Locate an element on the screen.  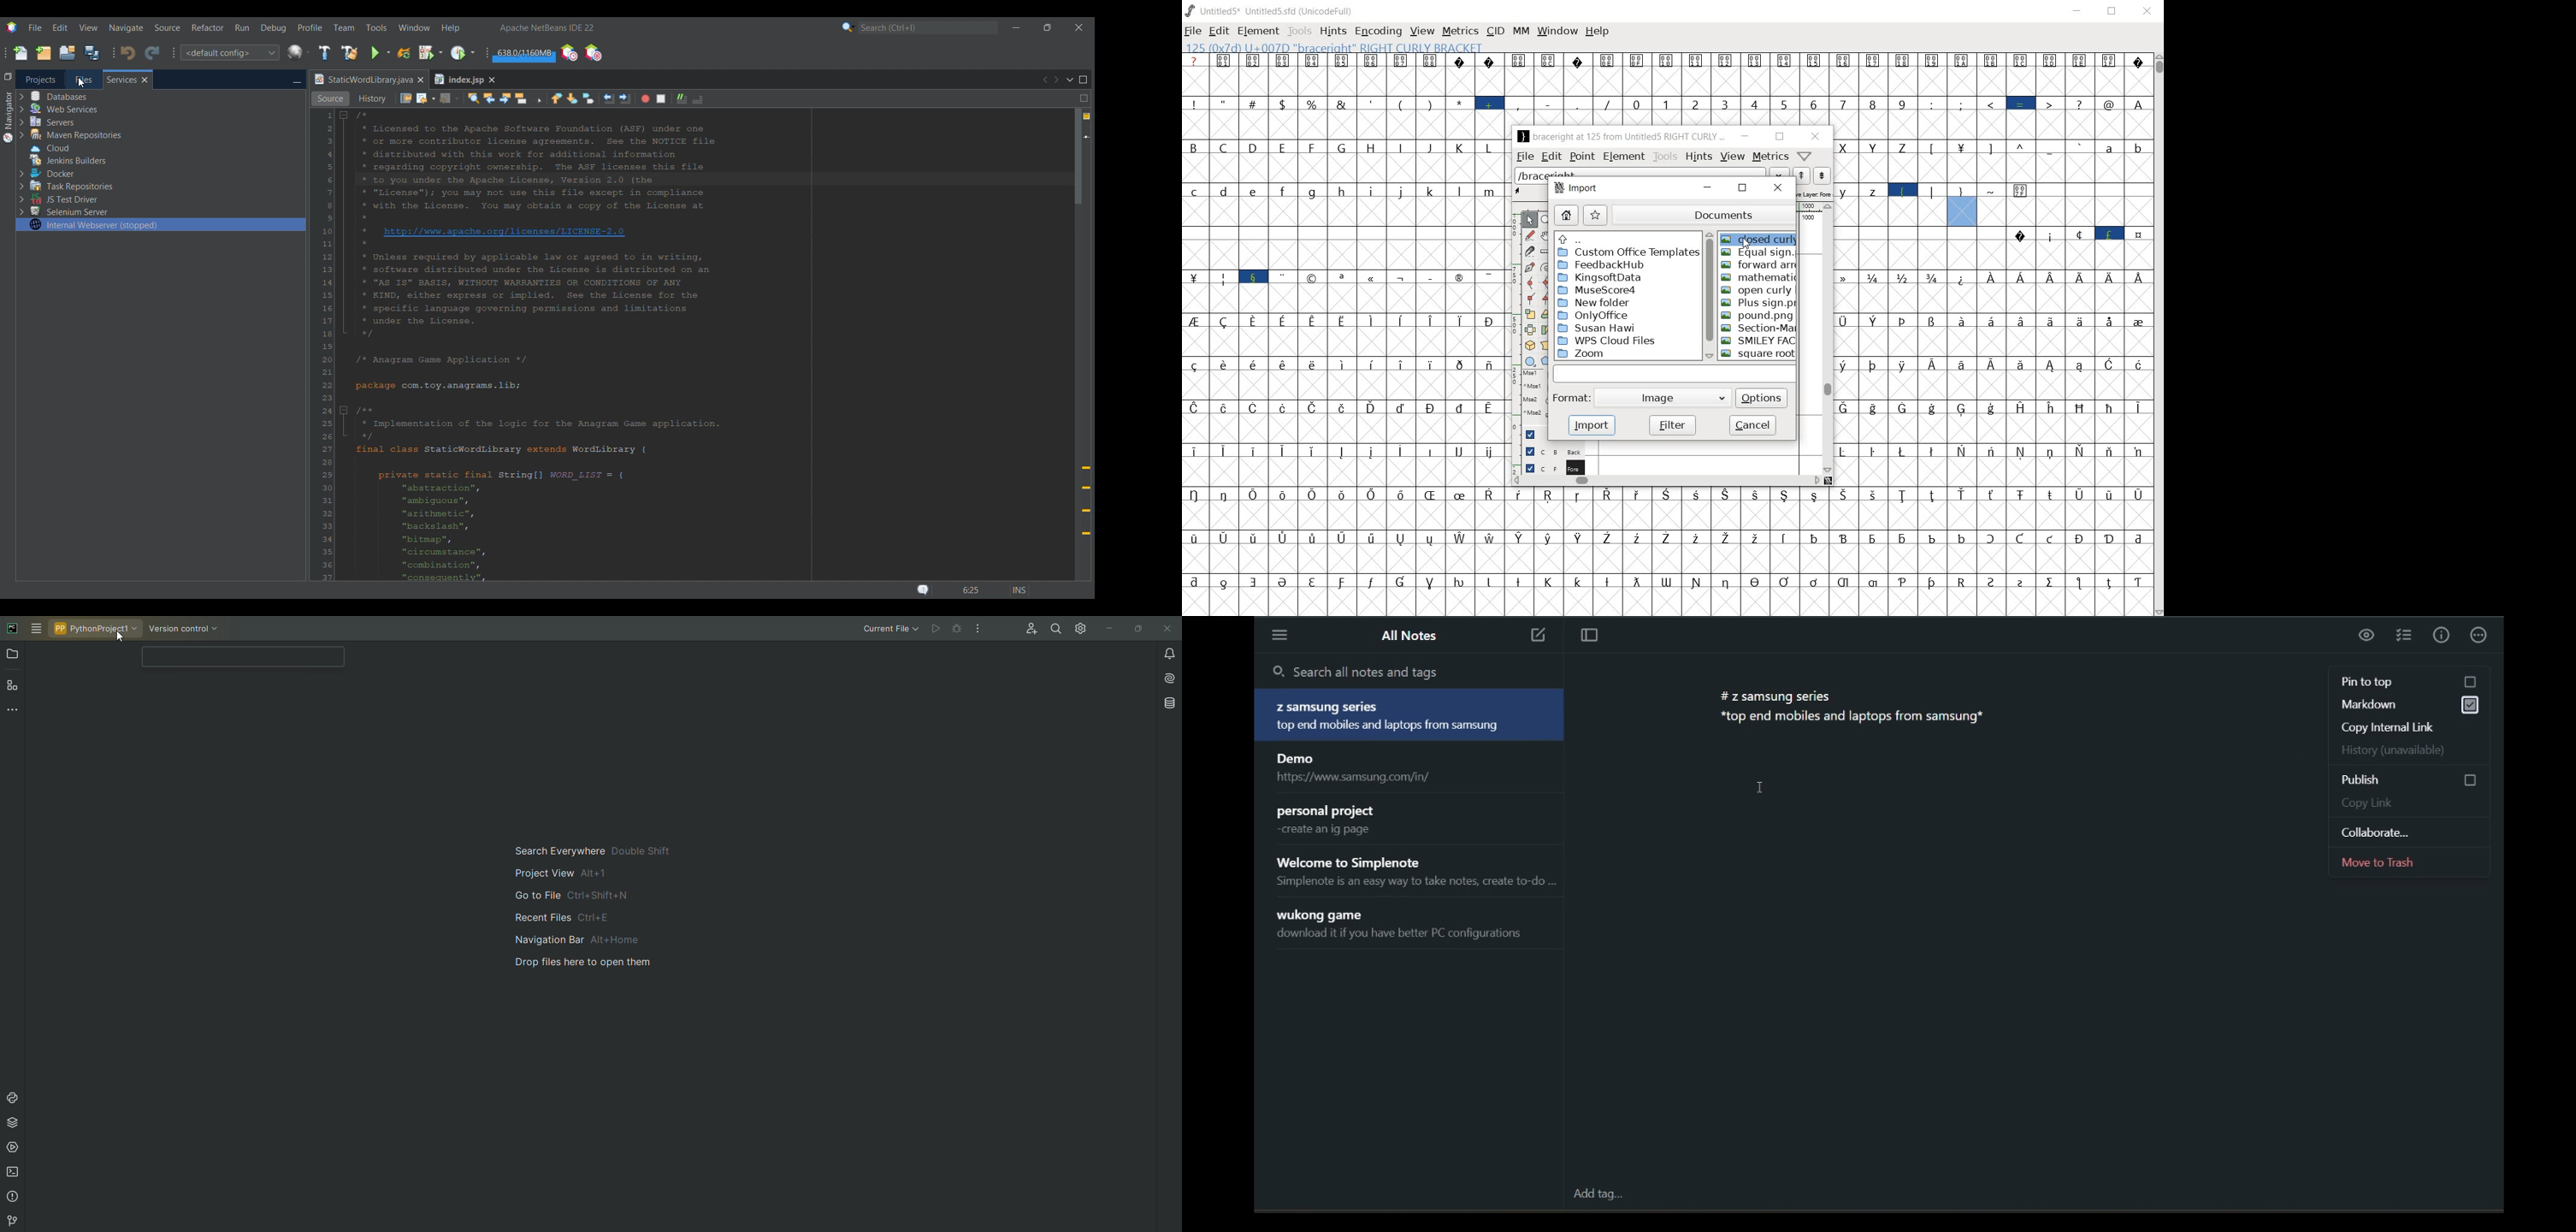
copy internal link is located at coordinates (2408, 728).